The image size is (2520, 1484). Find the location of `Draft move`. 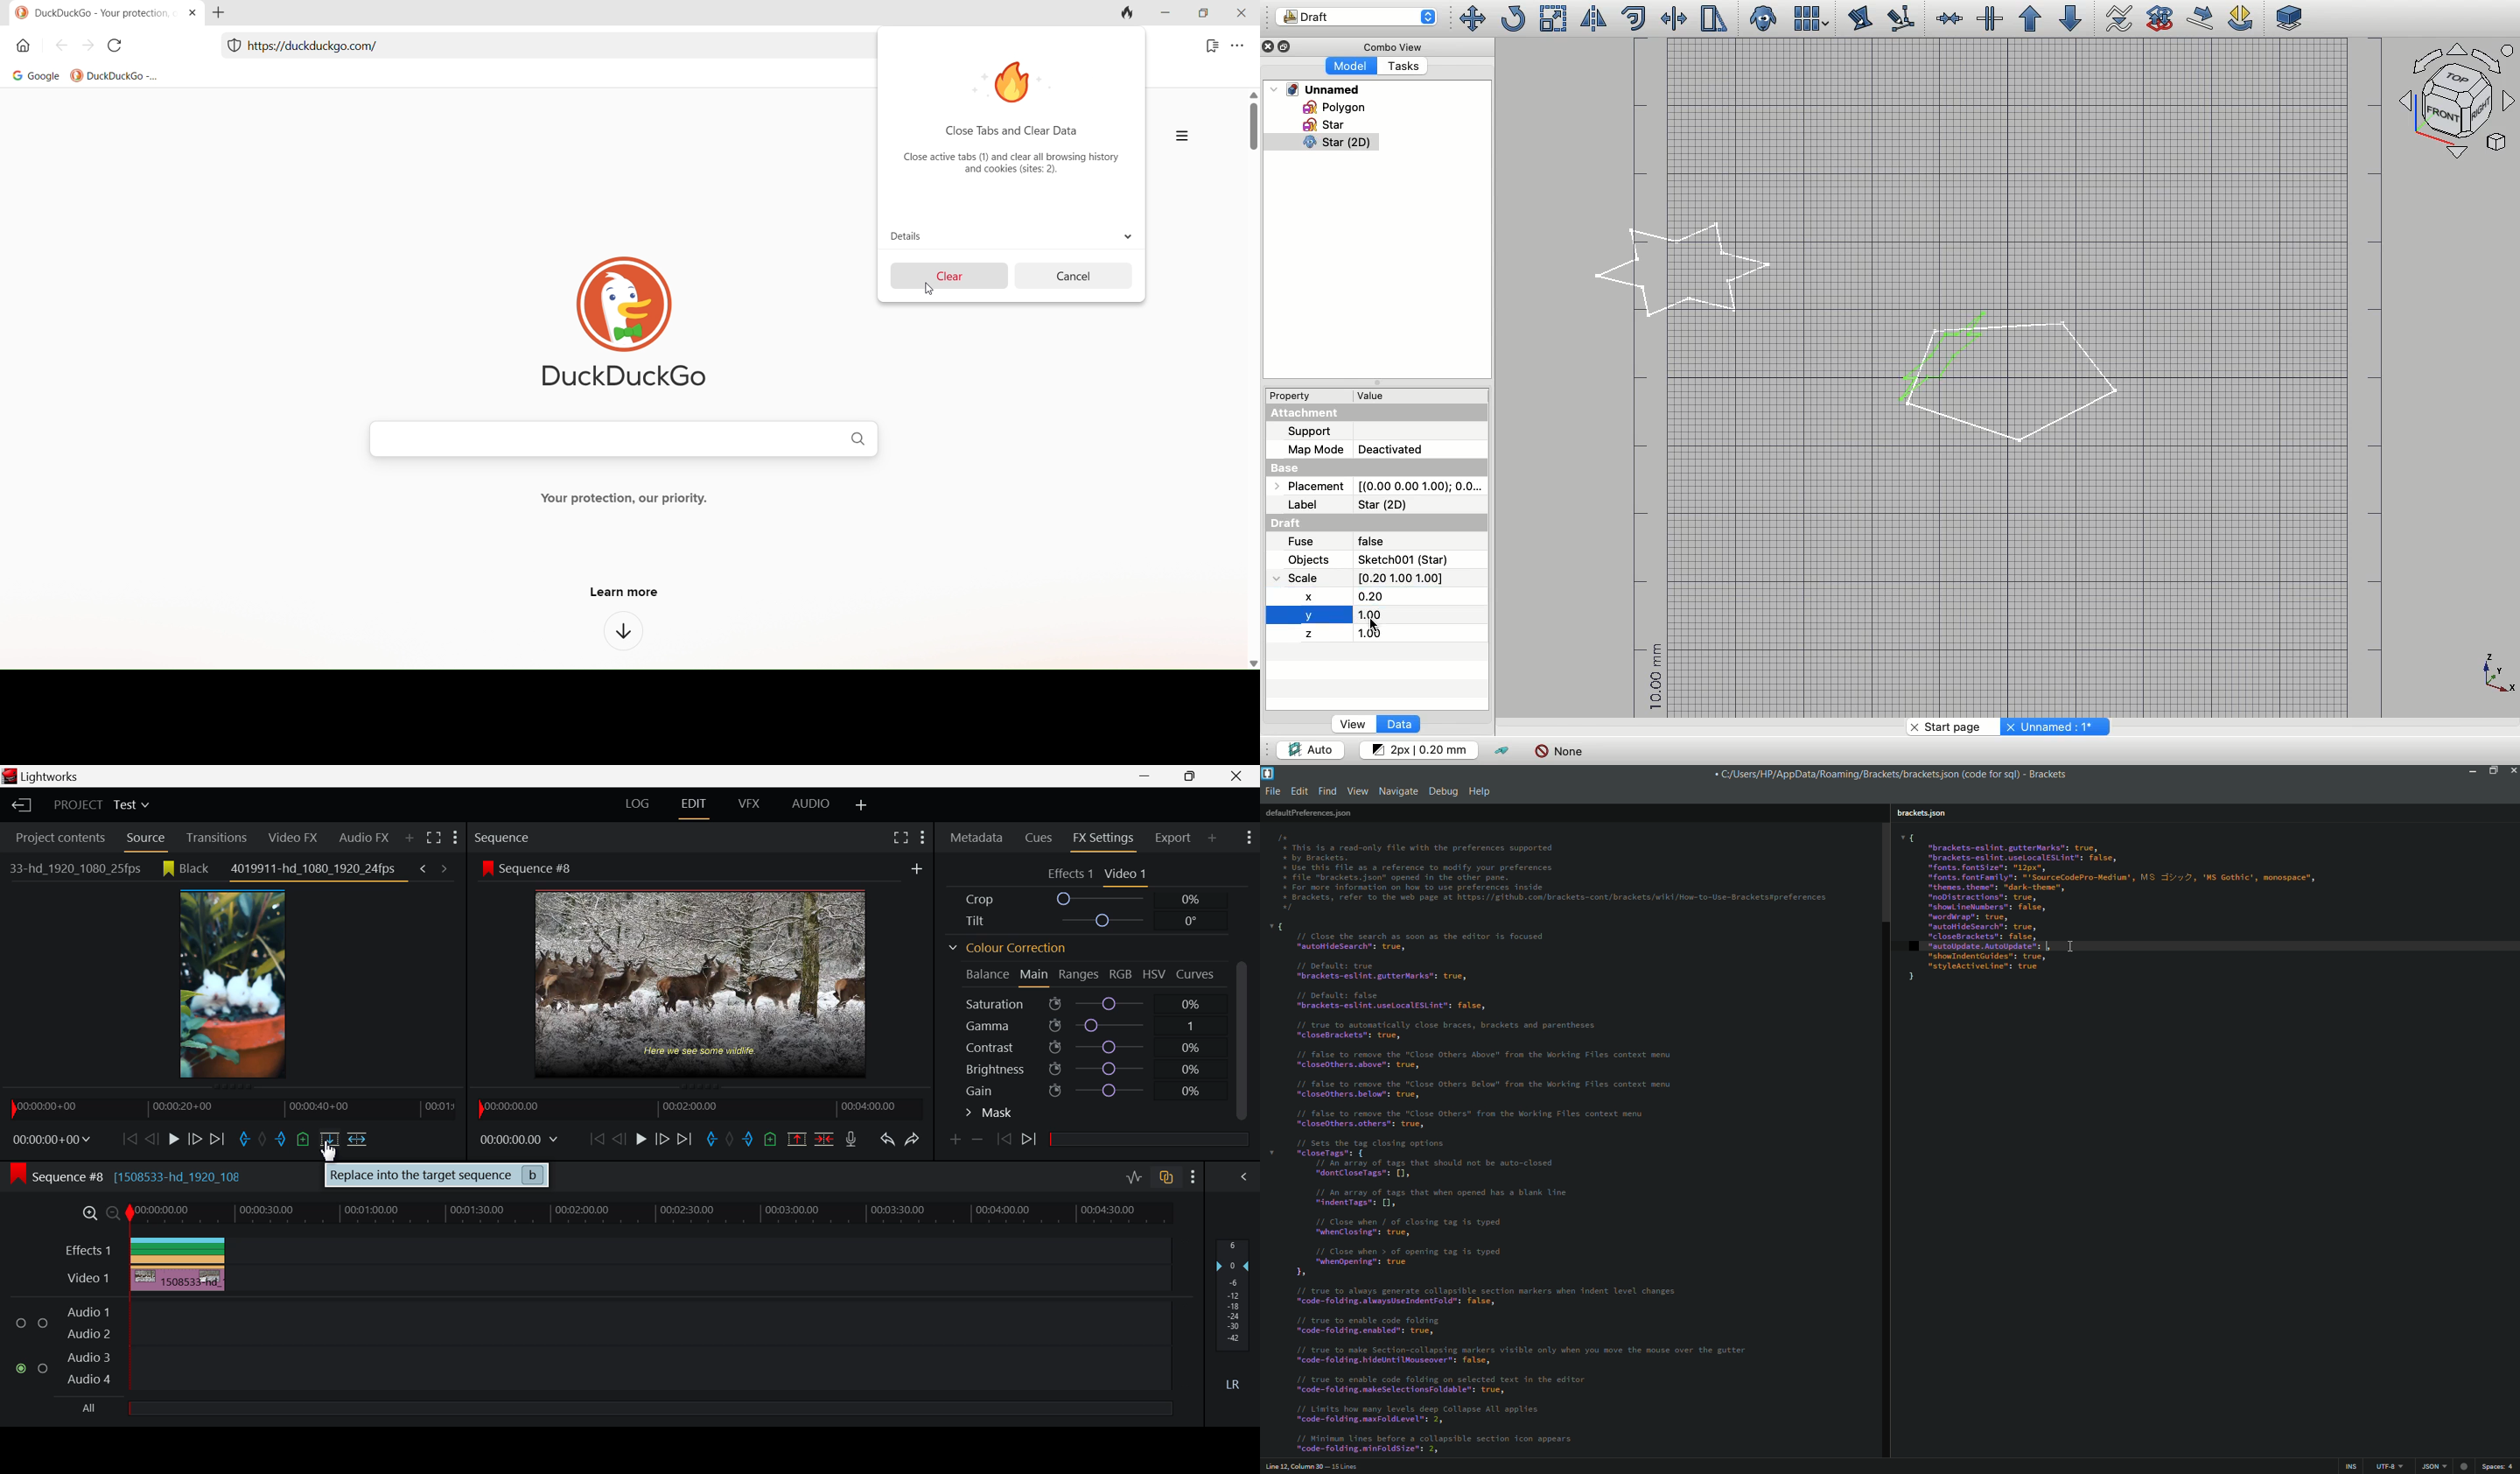

Draft move is located at coordinates (2202, 18).